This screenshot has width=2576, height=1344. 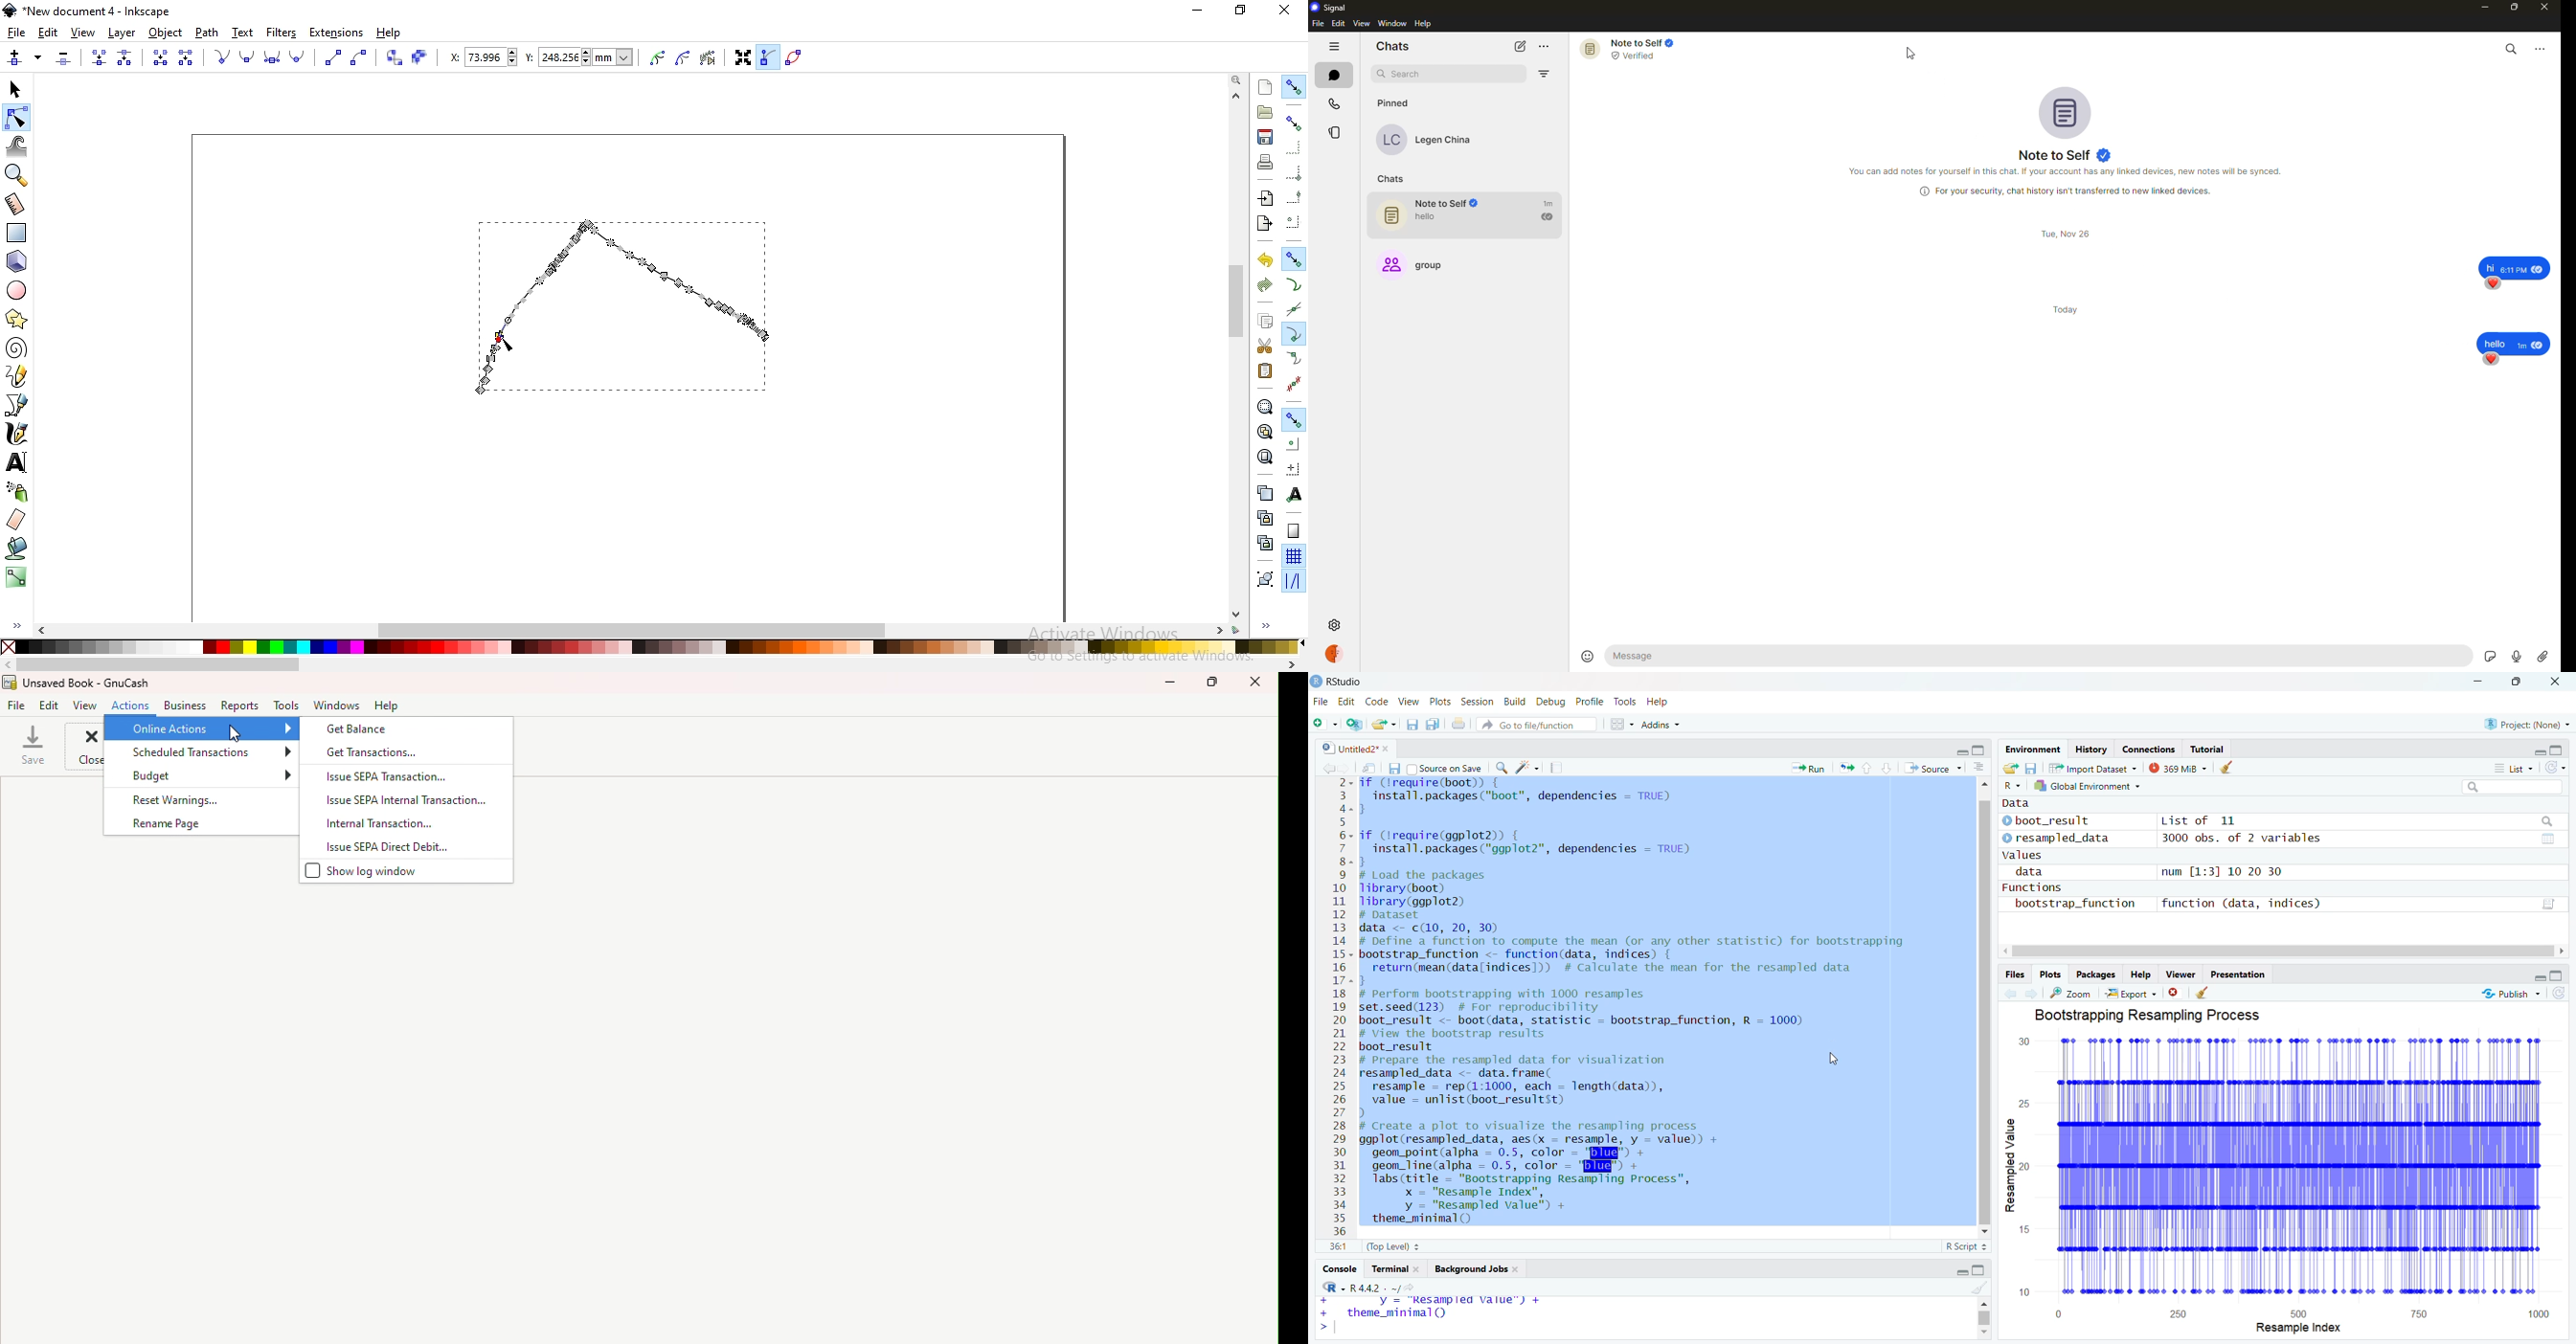 What do you see at coordinates (2086, 788) in the screenshot?
I see `1h Global Environment +` at bounding box center [2086, 788].